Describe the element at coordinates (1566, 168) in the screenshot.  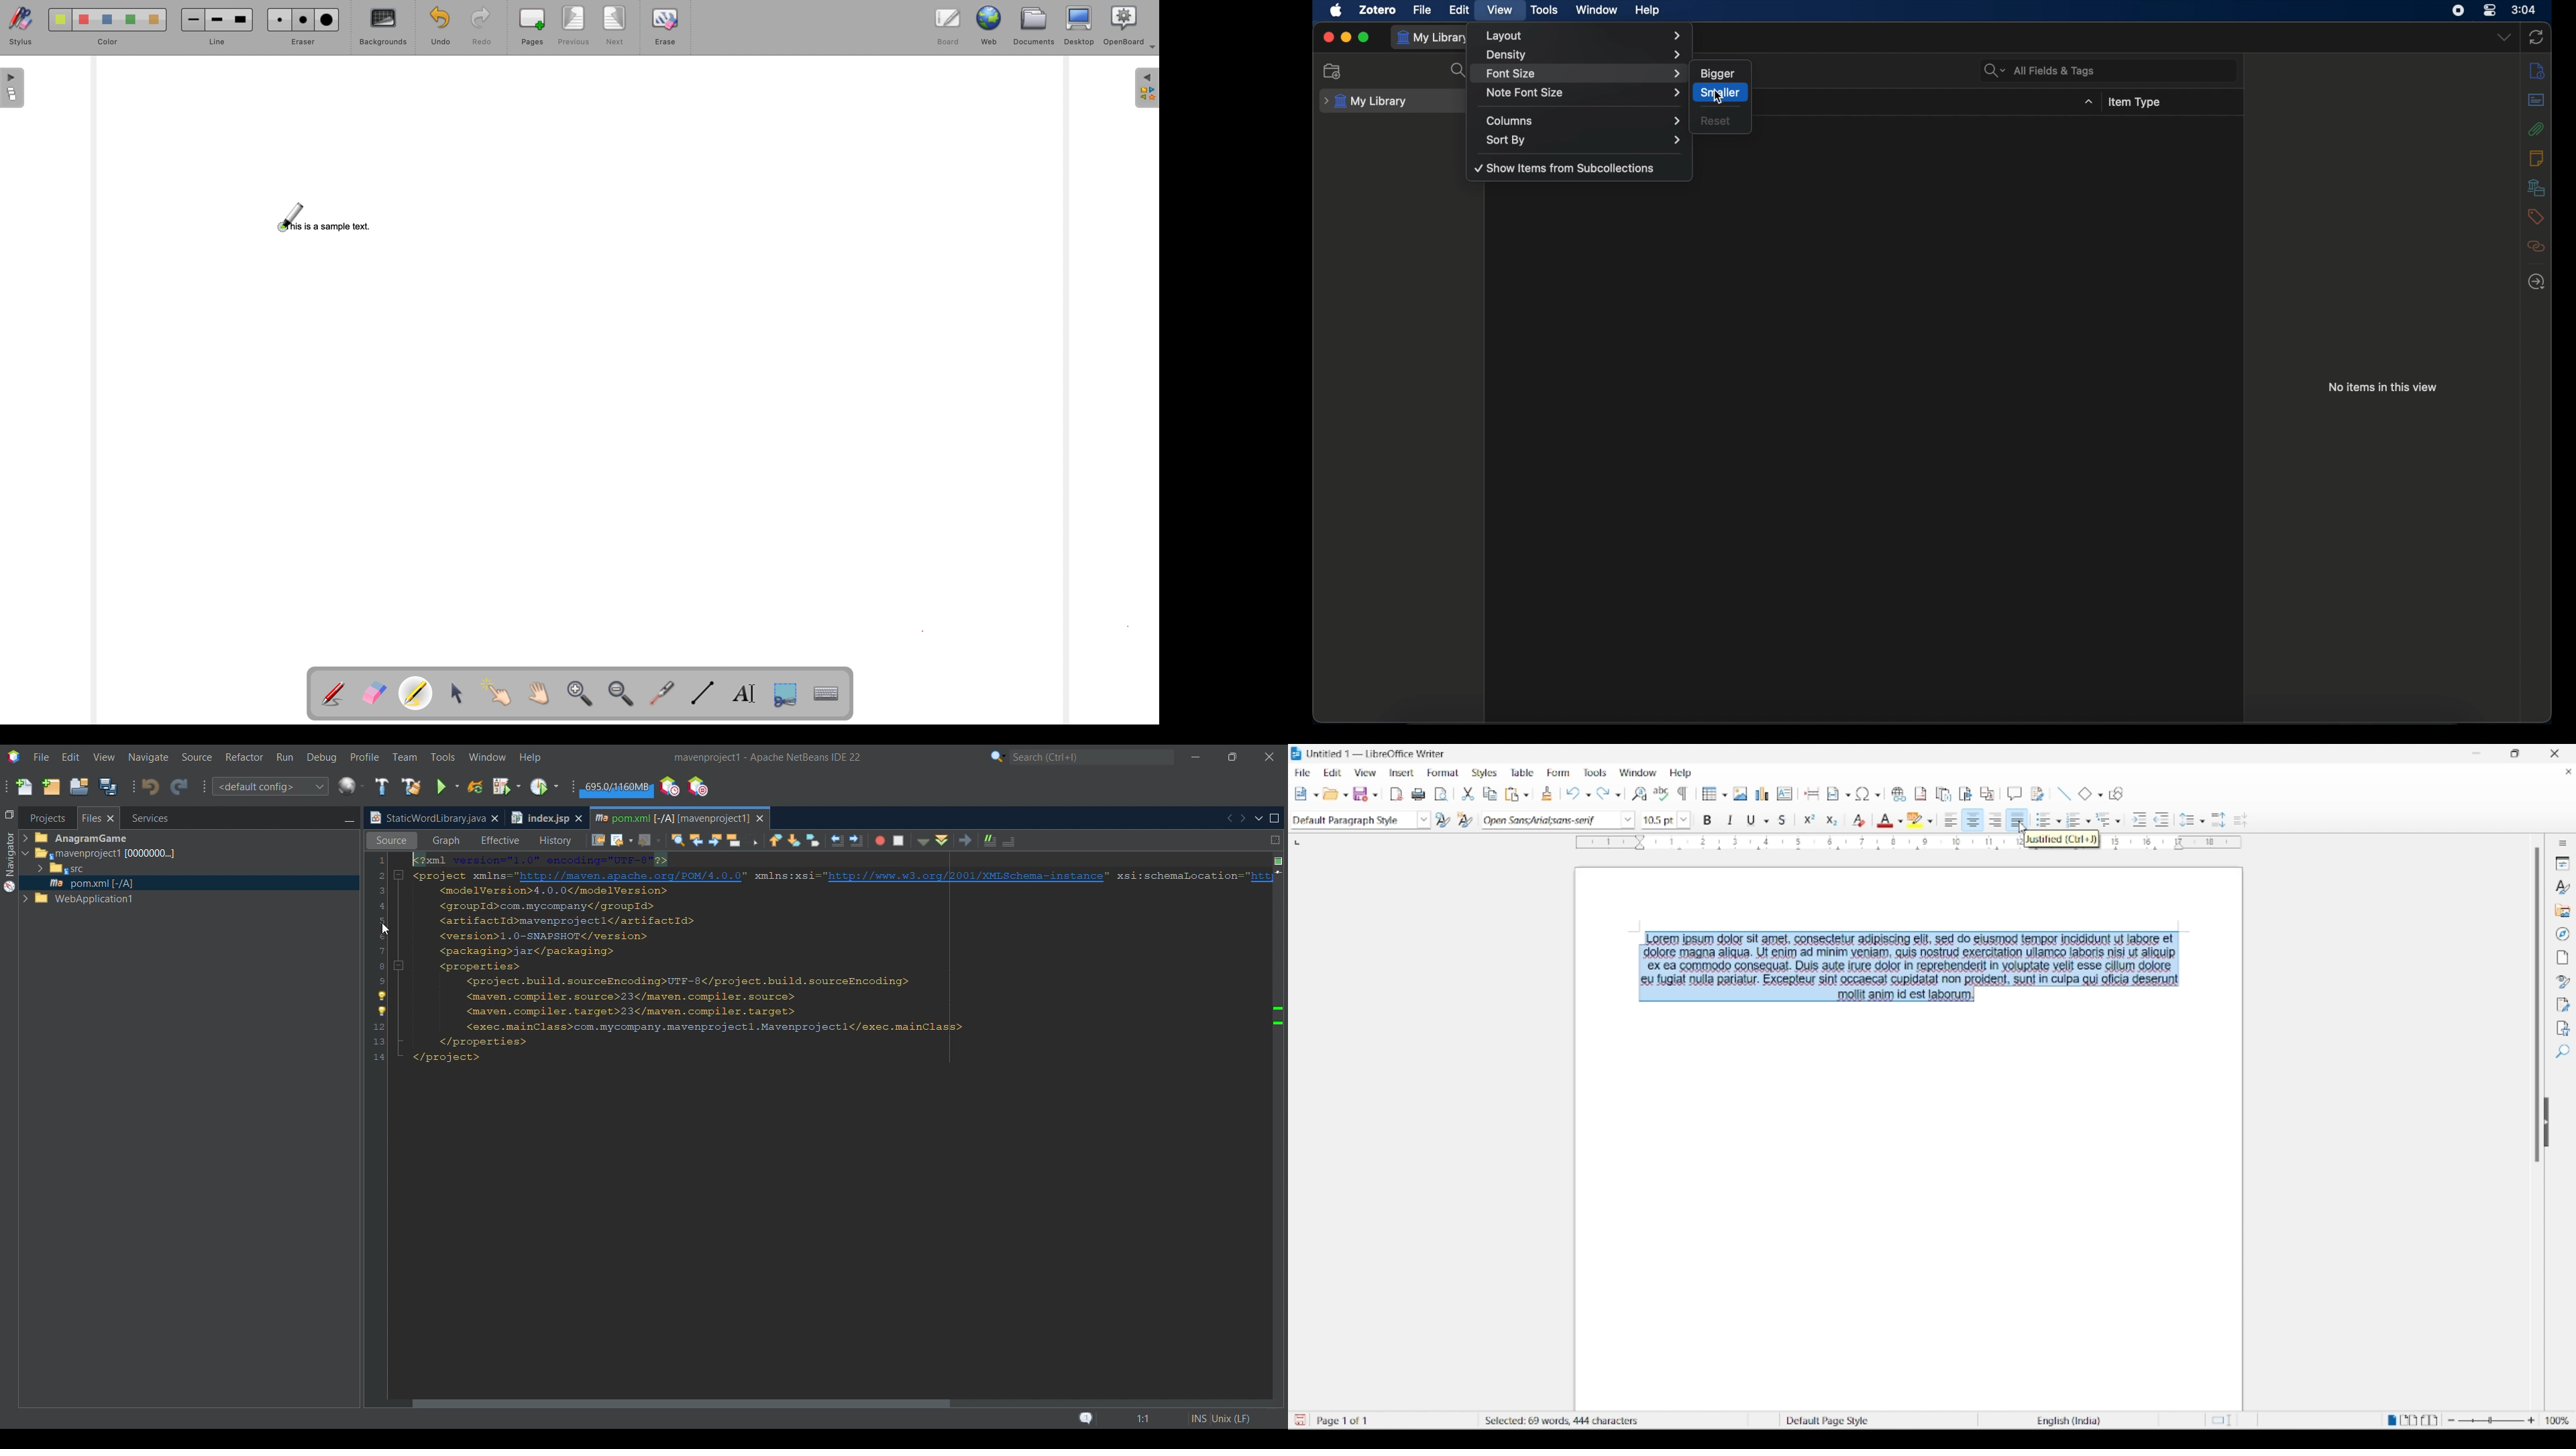
I see `show items from subcolelctions` at that location.